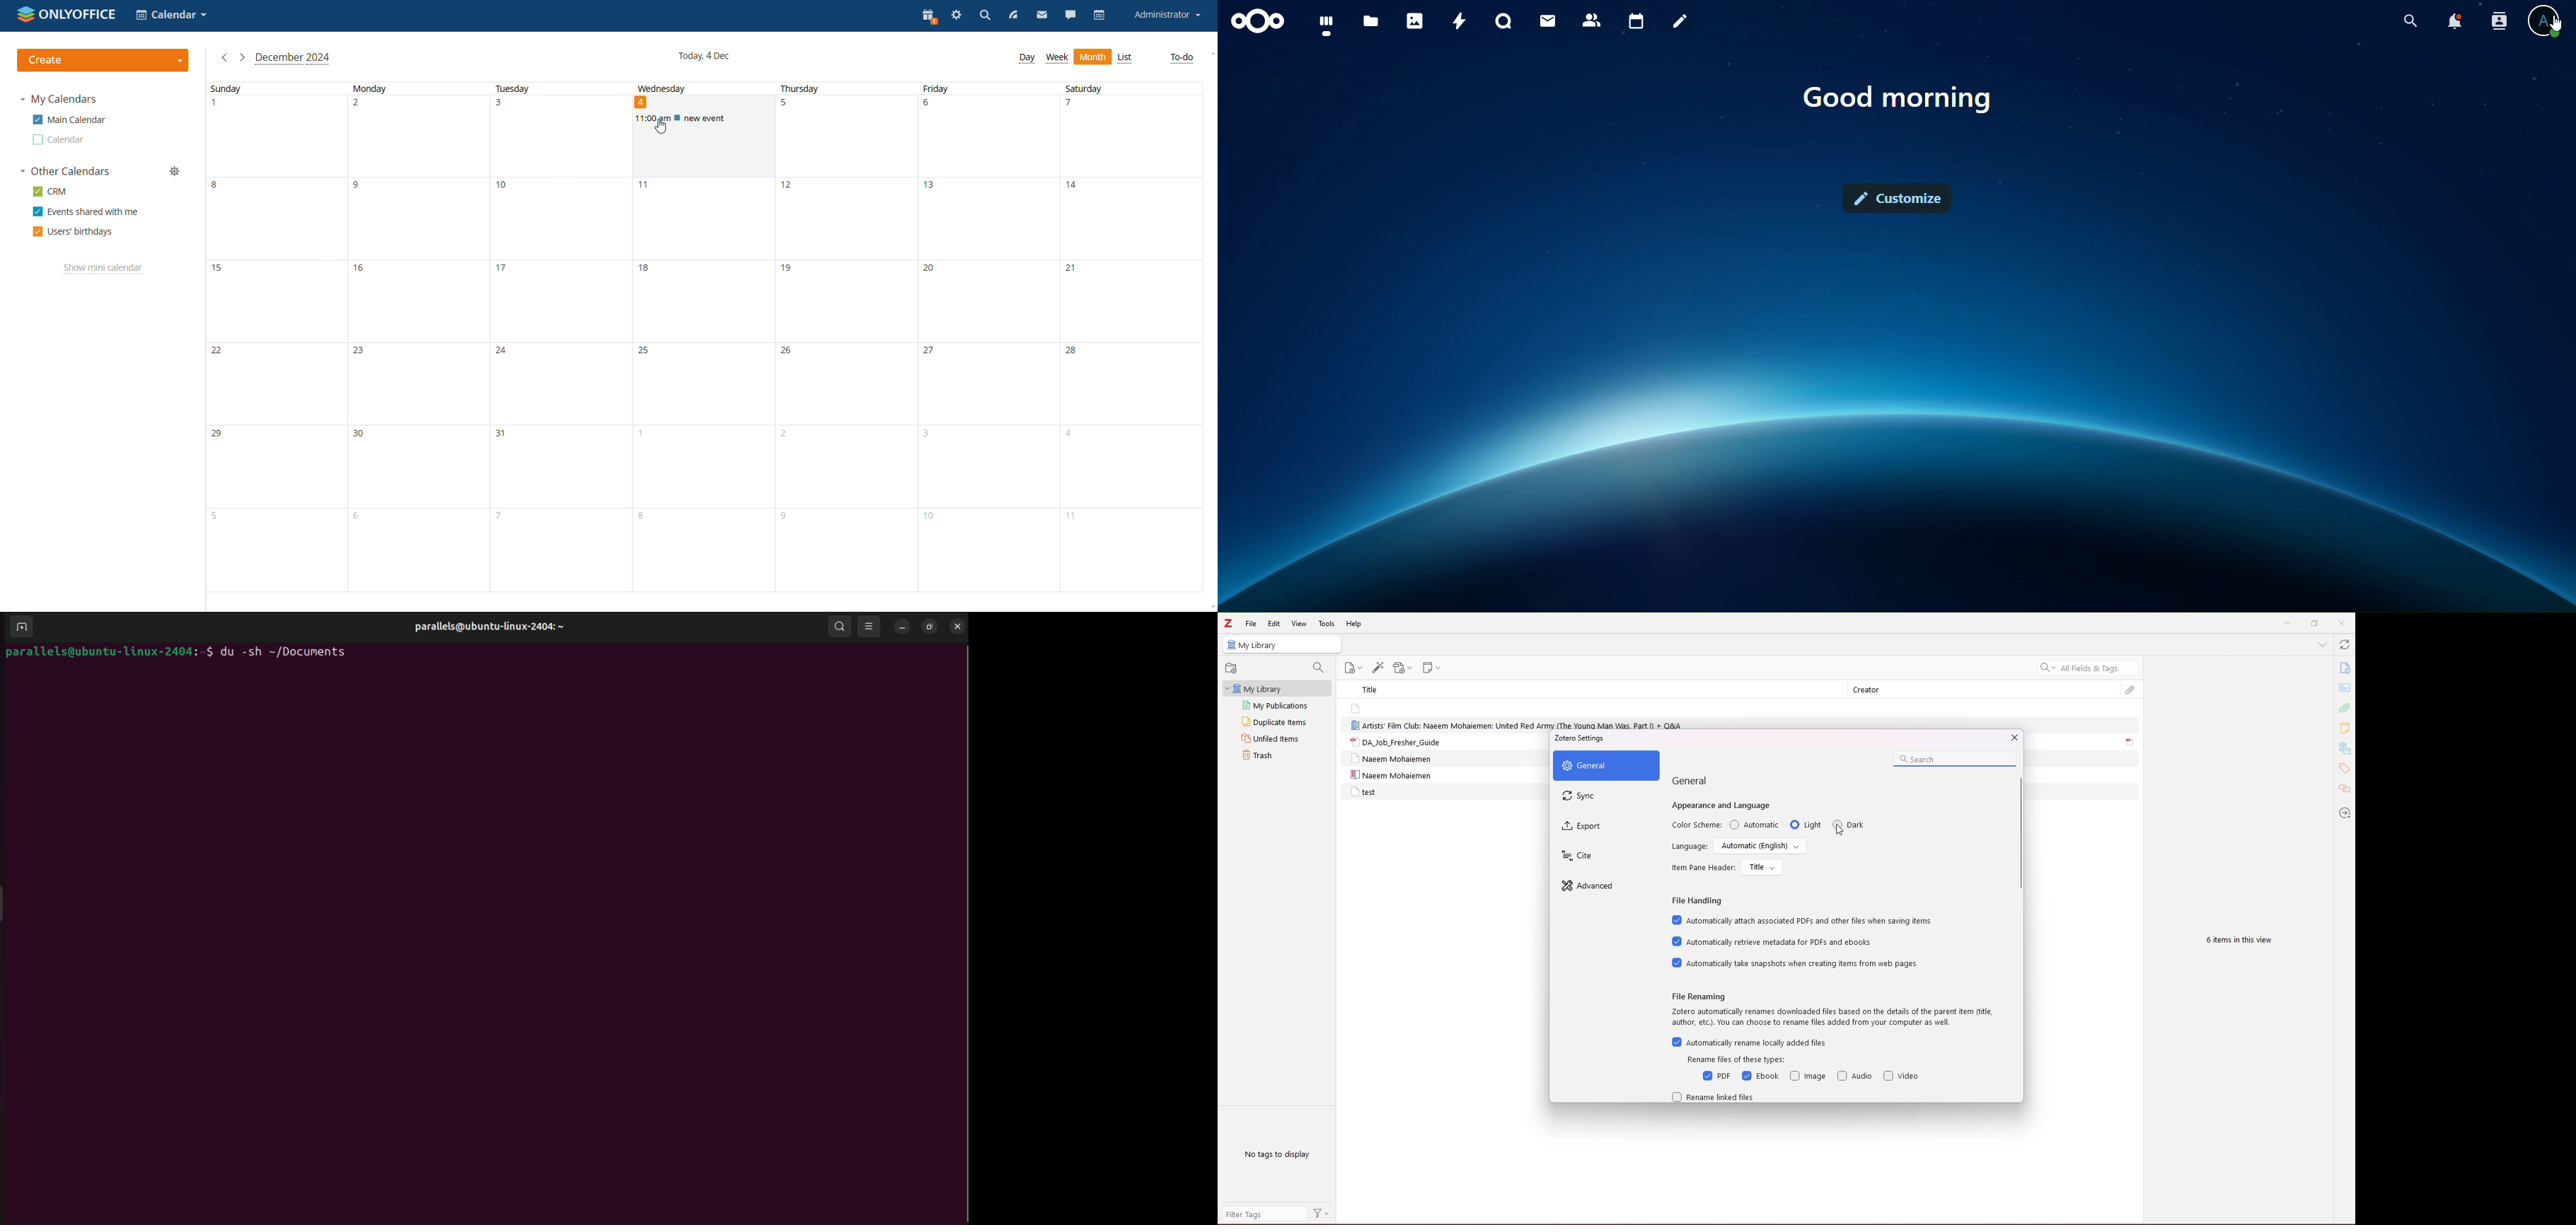  I want to click on tags, so click(2344, 769).